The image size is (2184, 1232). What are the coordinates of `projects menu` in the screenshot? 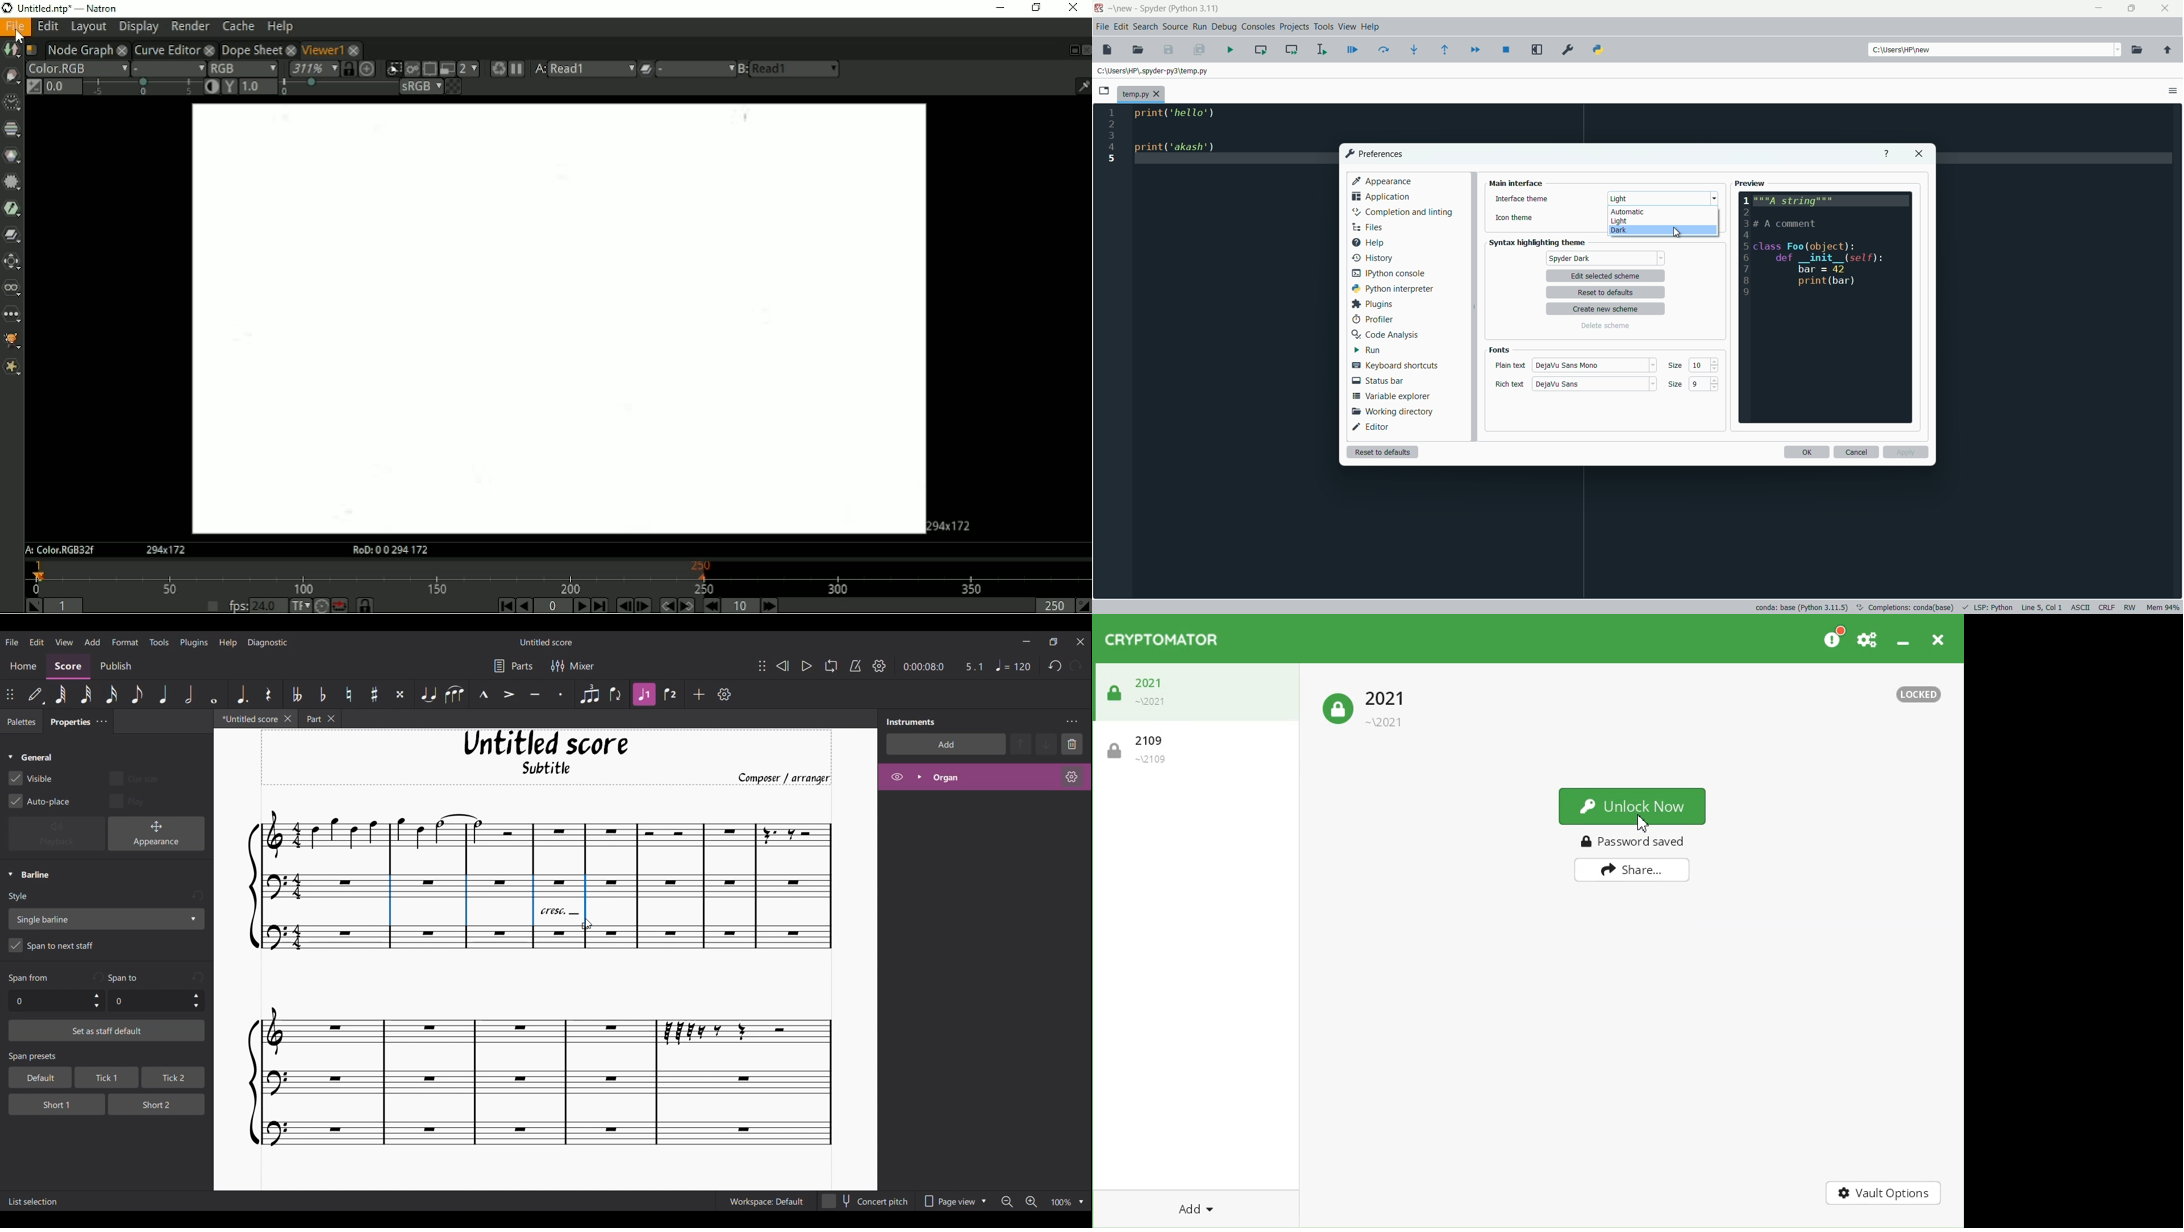 It's located at (1294, 27).